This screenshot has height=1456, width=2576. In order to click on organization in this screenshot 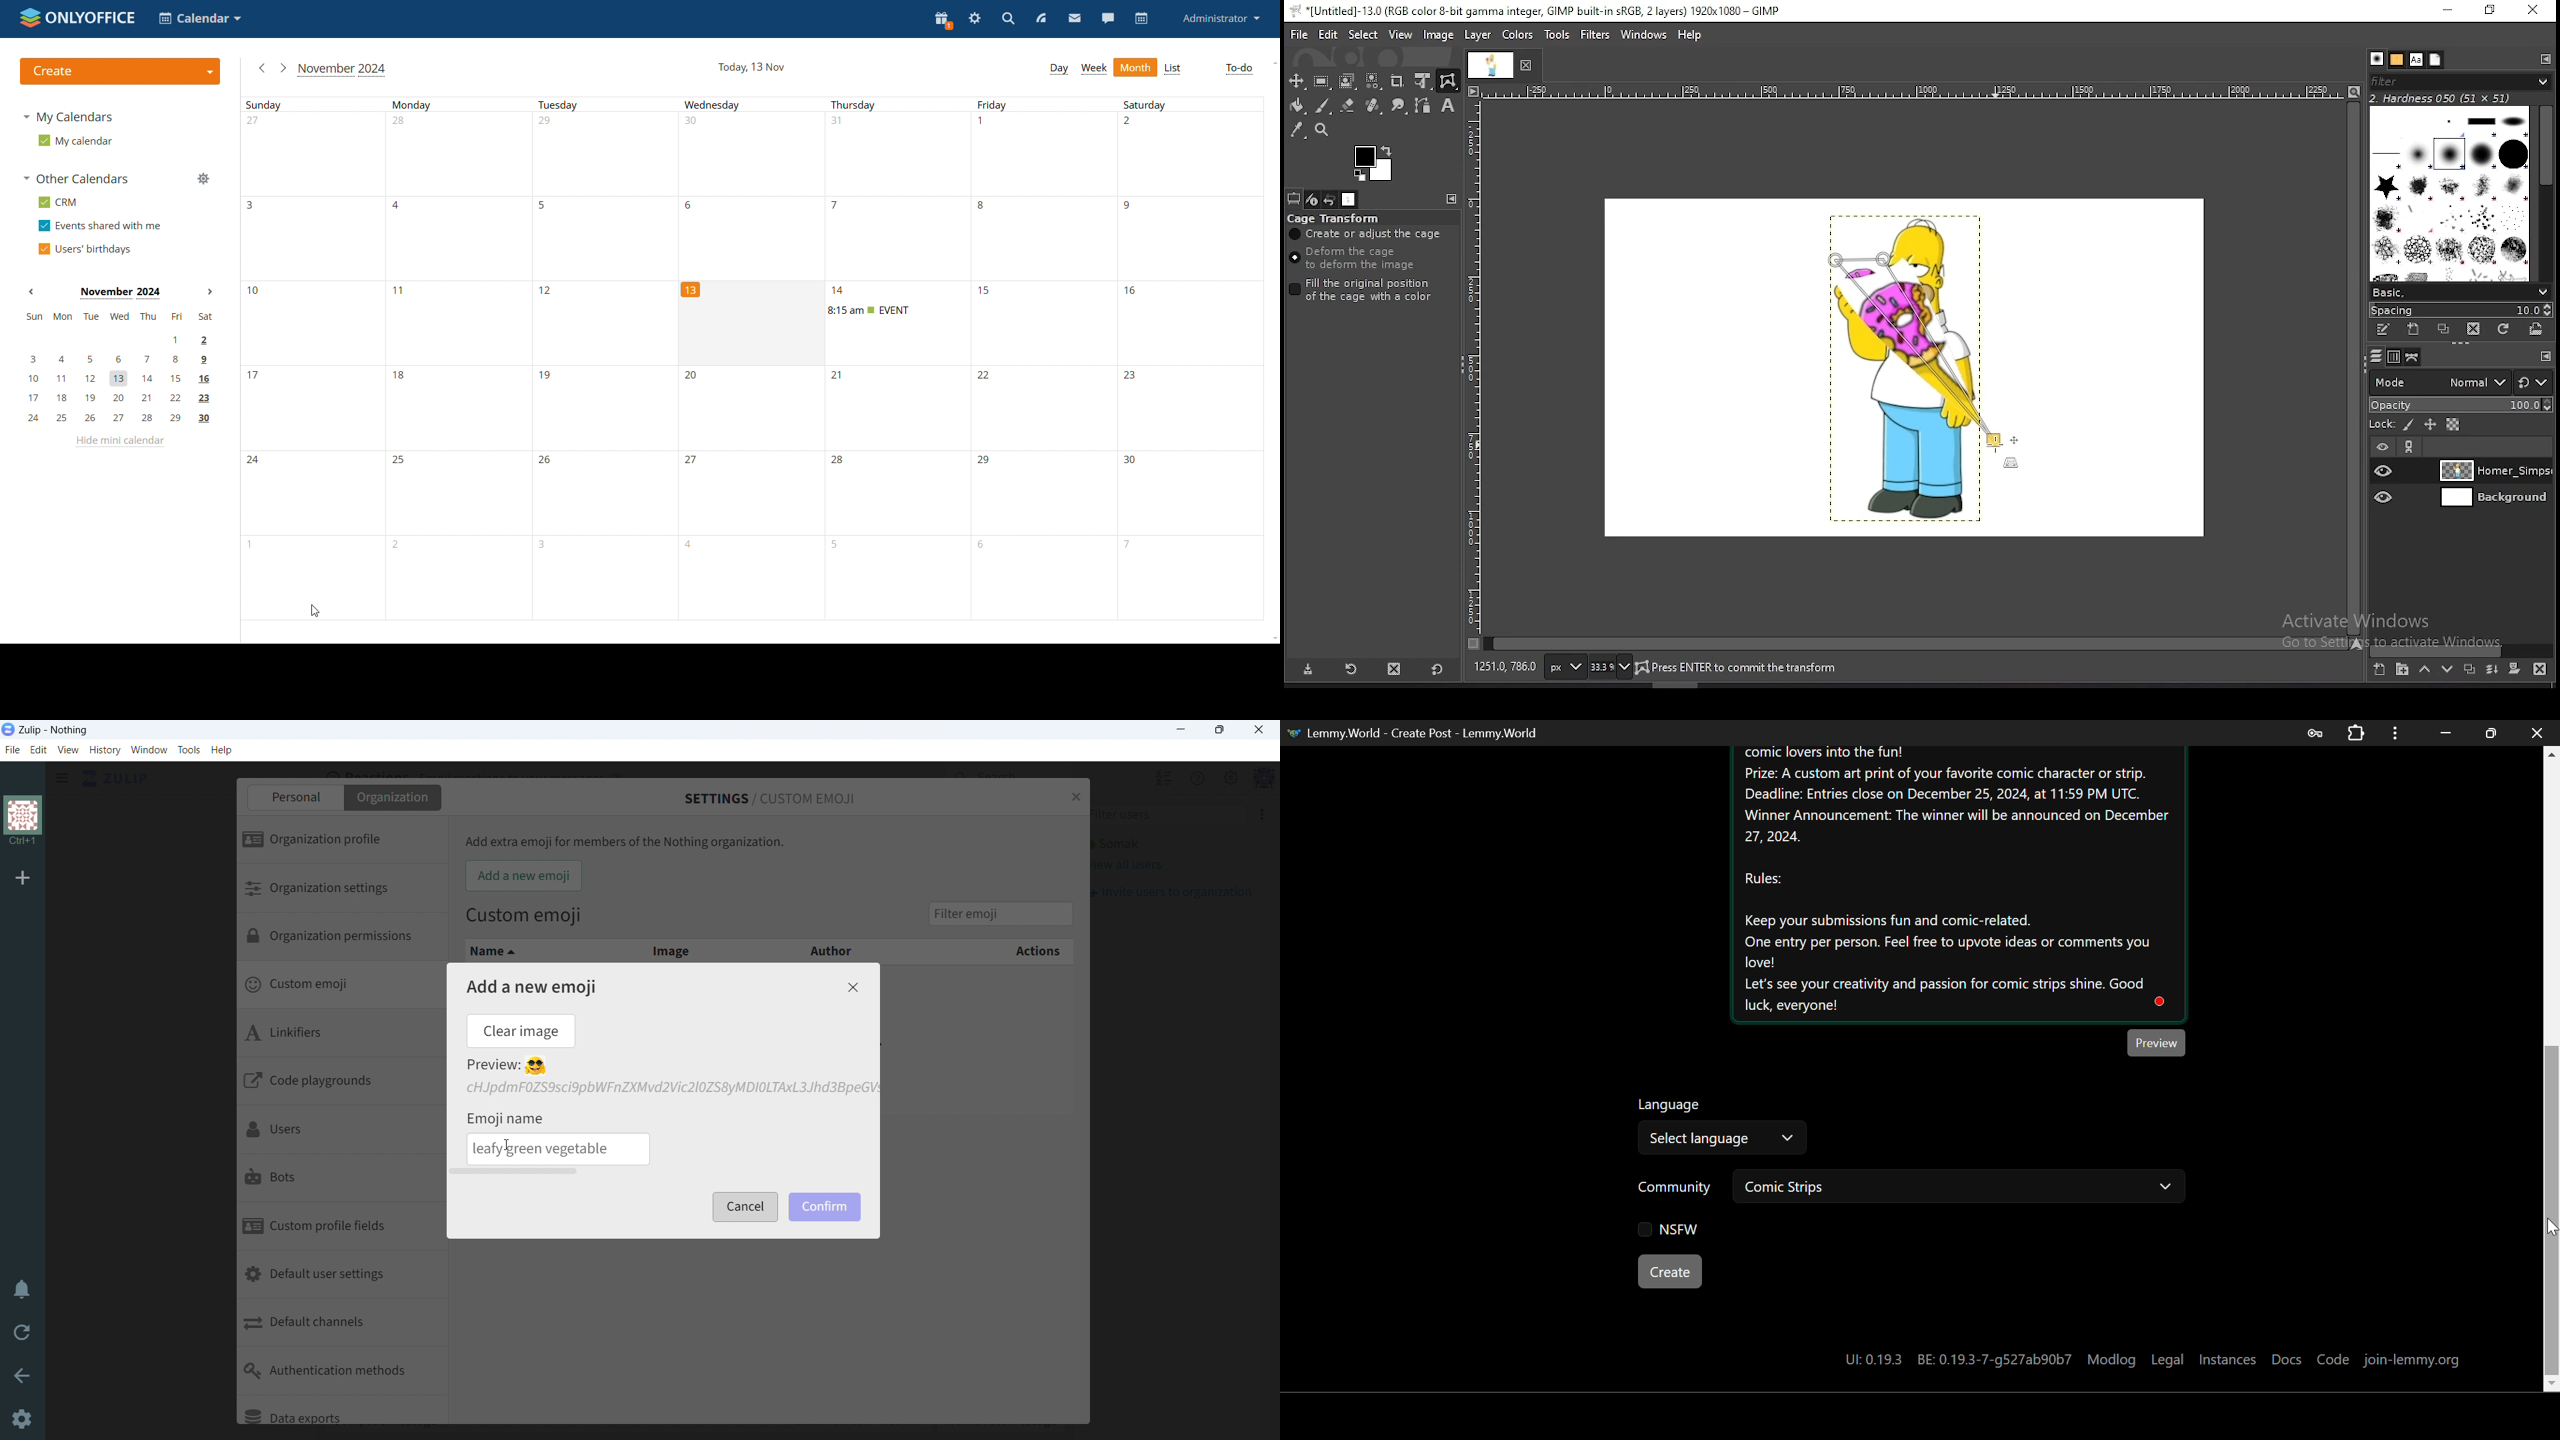, I will do `click(394, 797)`.